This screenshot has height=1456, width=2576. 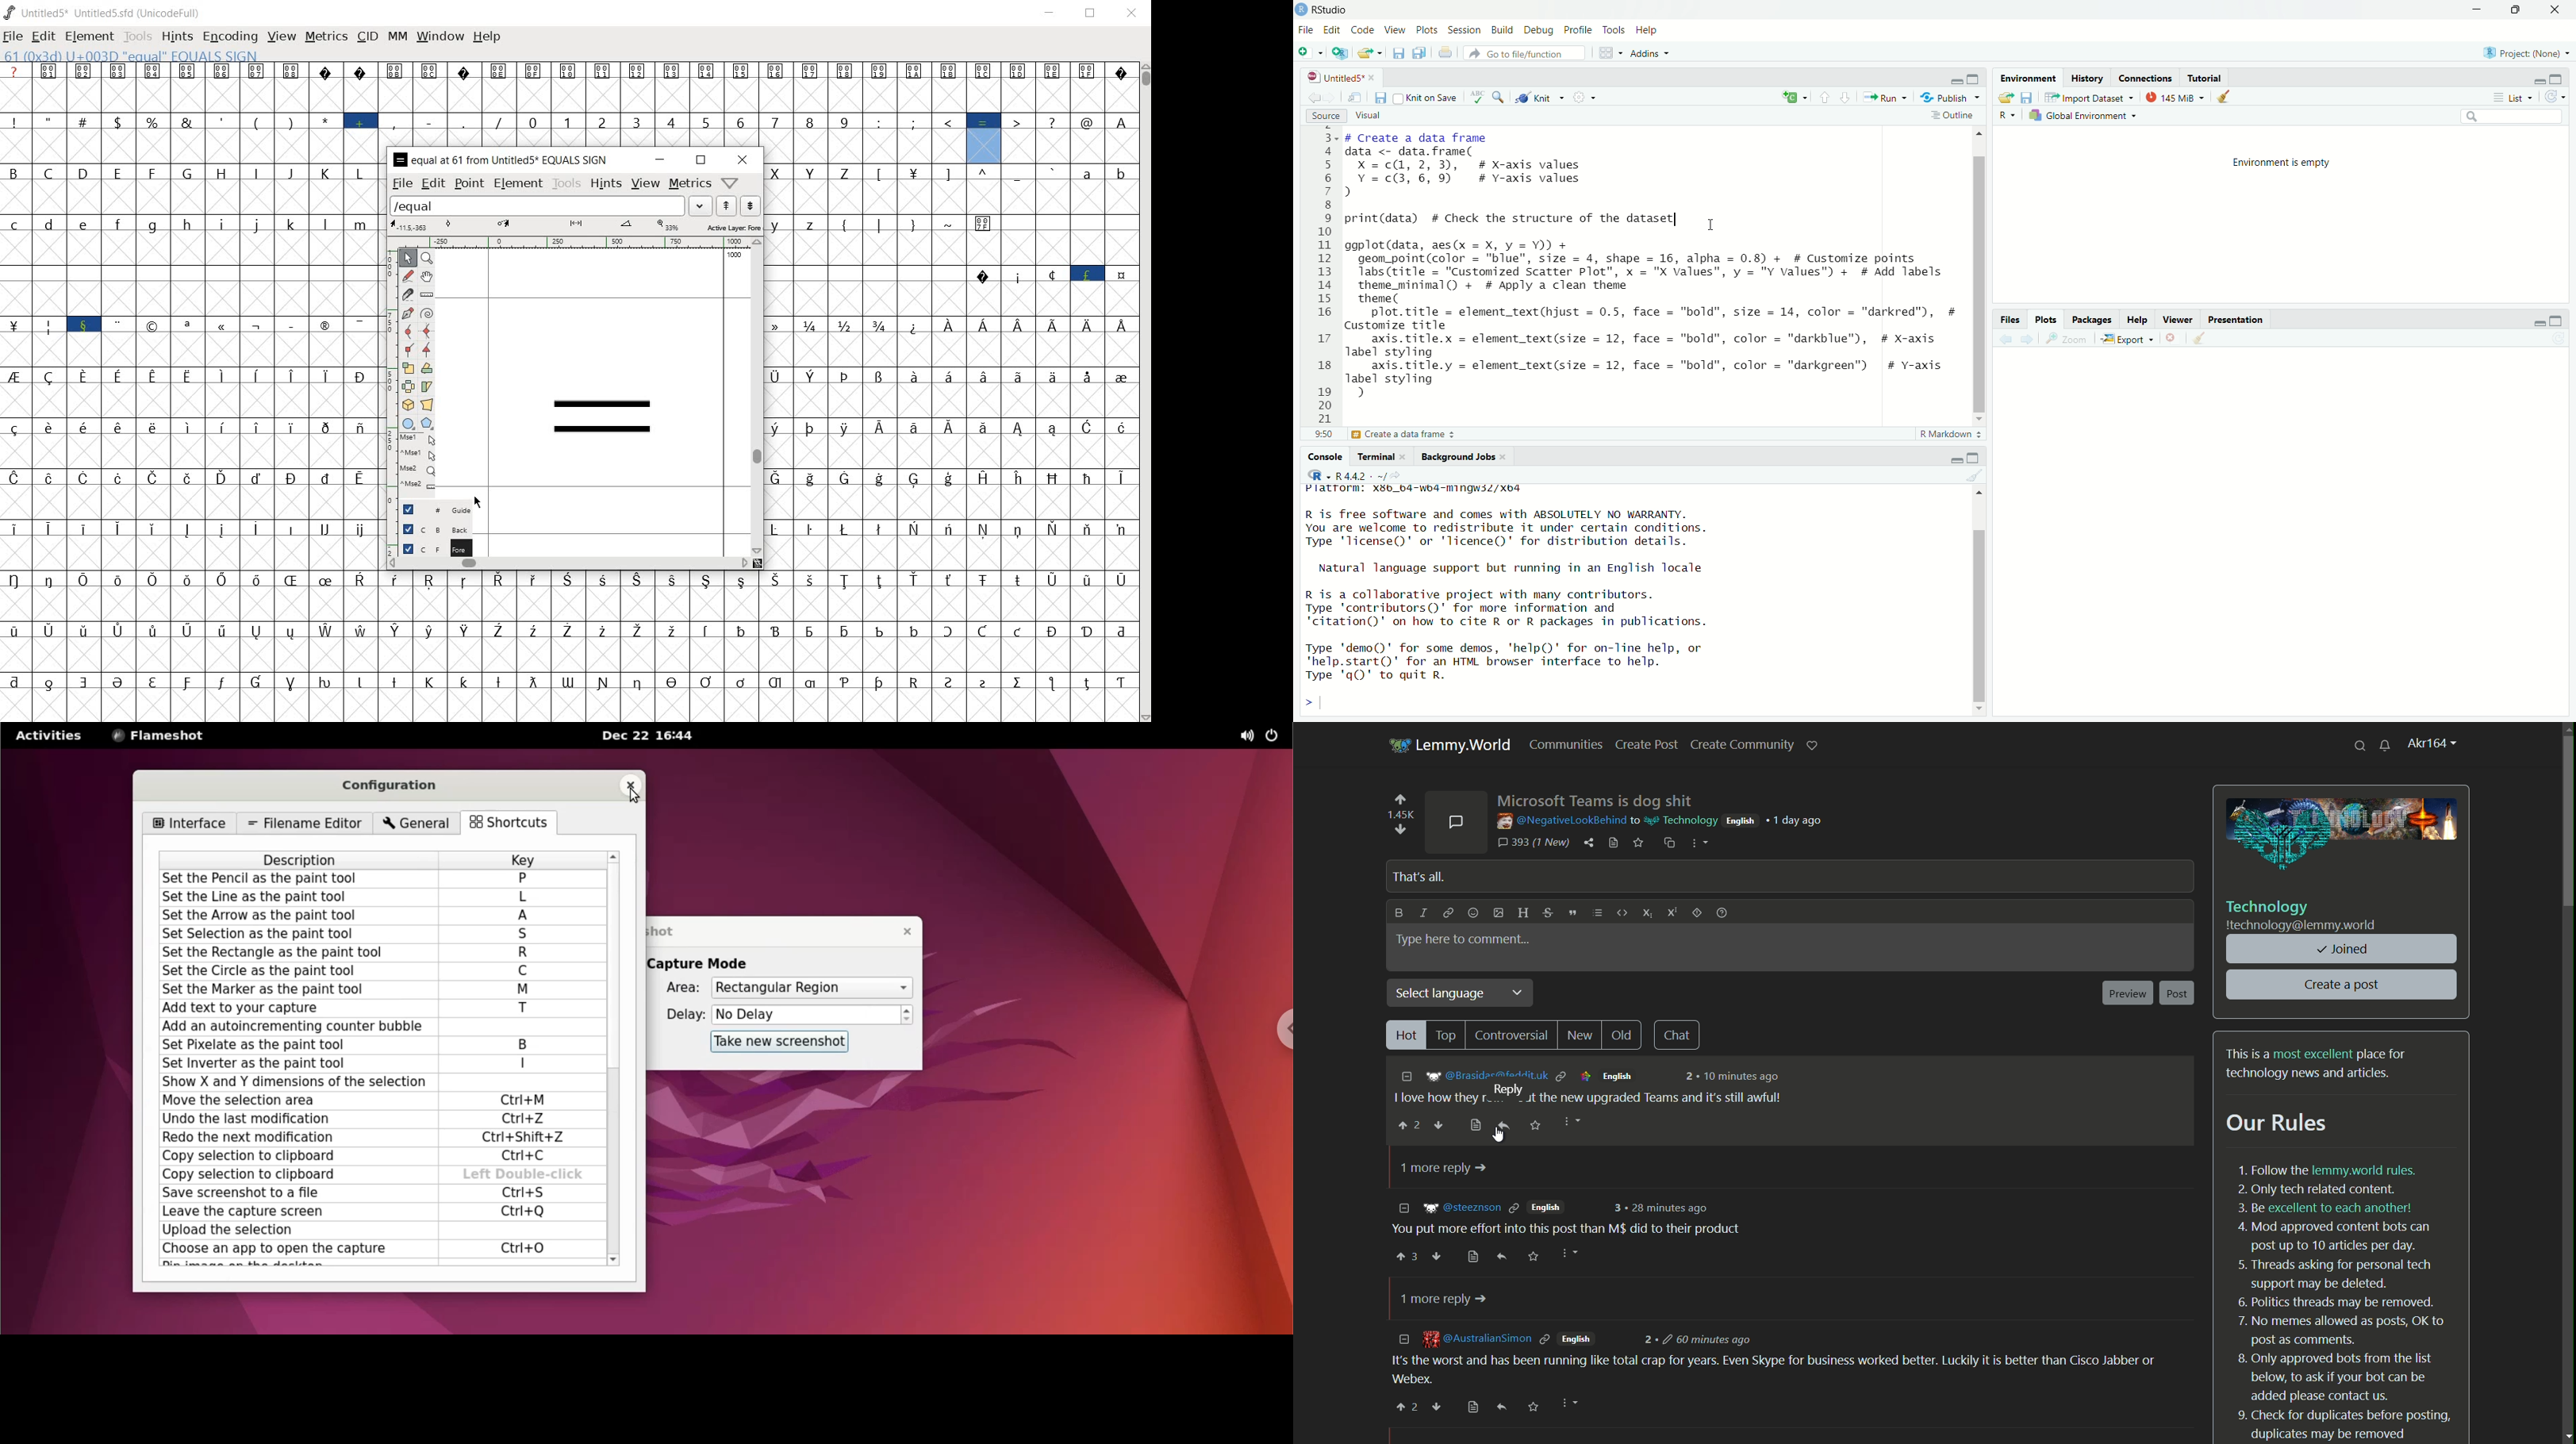 I want to click on cid, so click(x=367, y=35).